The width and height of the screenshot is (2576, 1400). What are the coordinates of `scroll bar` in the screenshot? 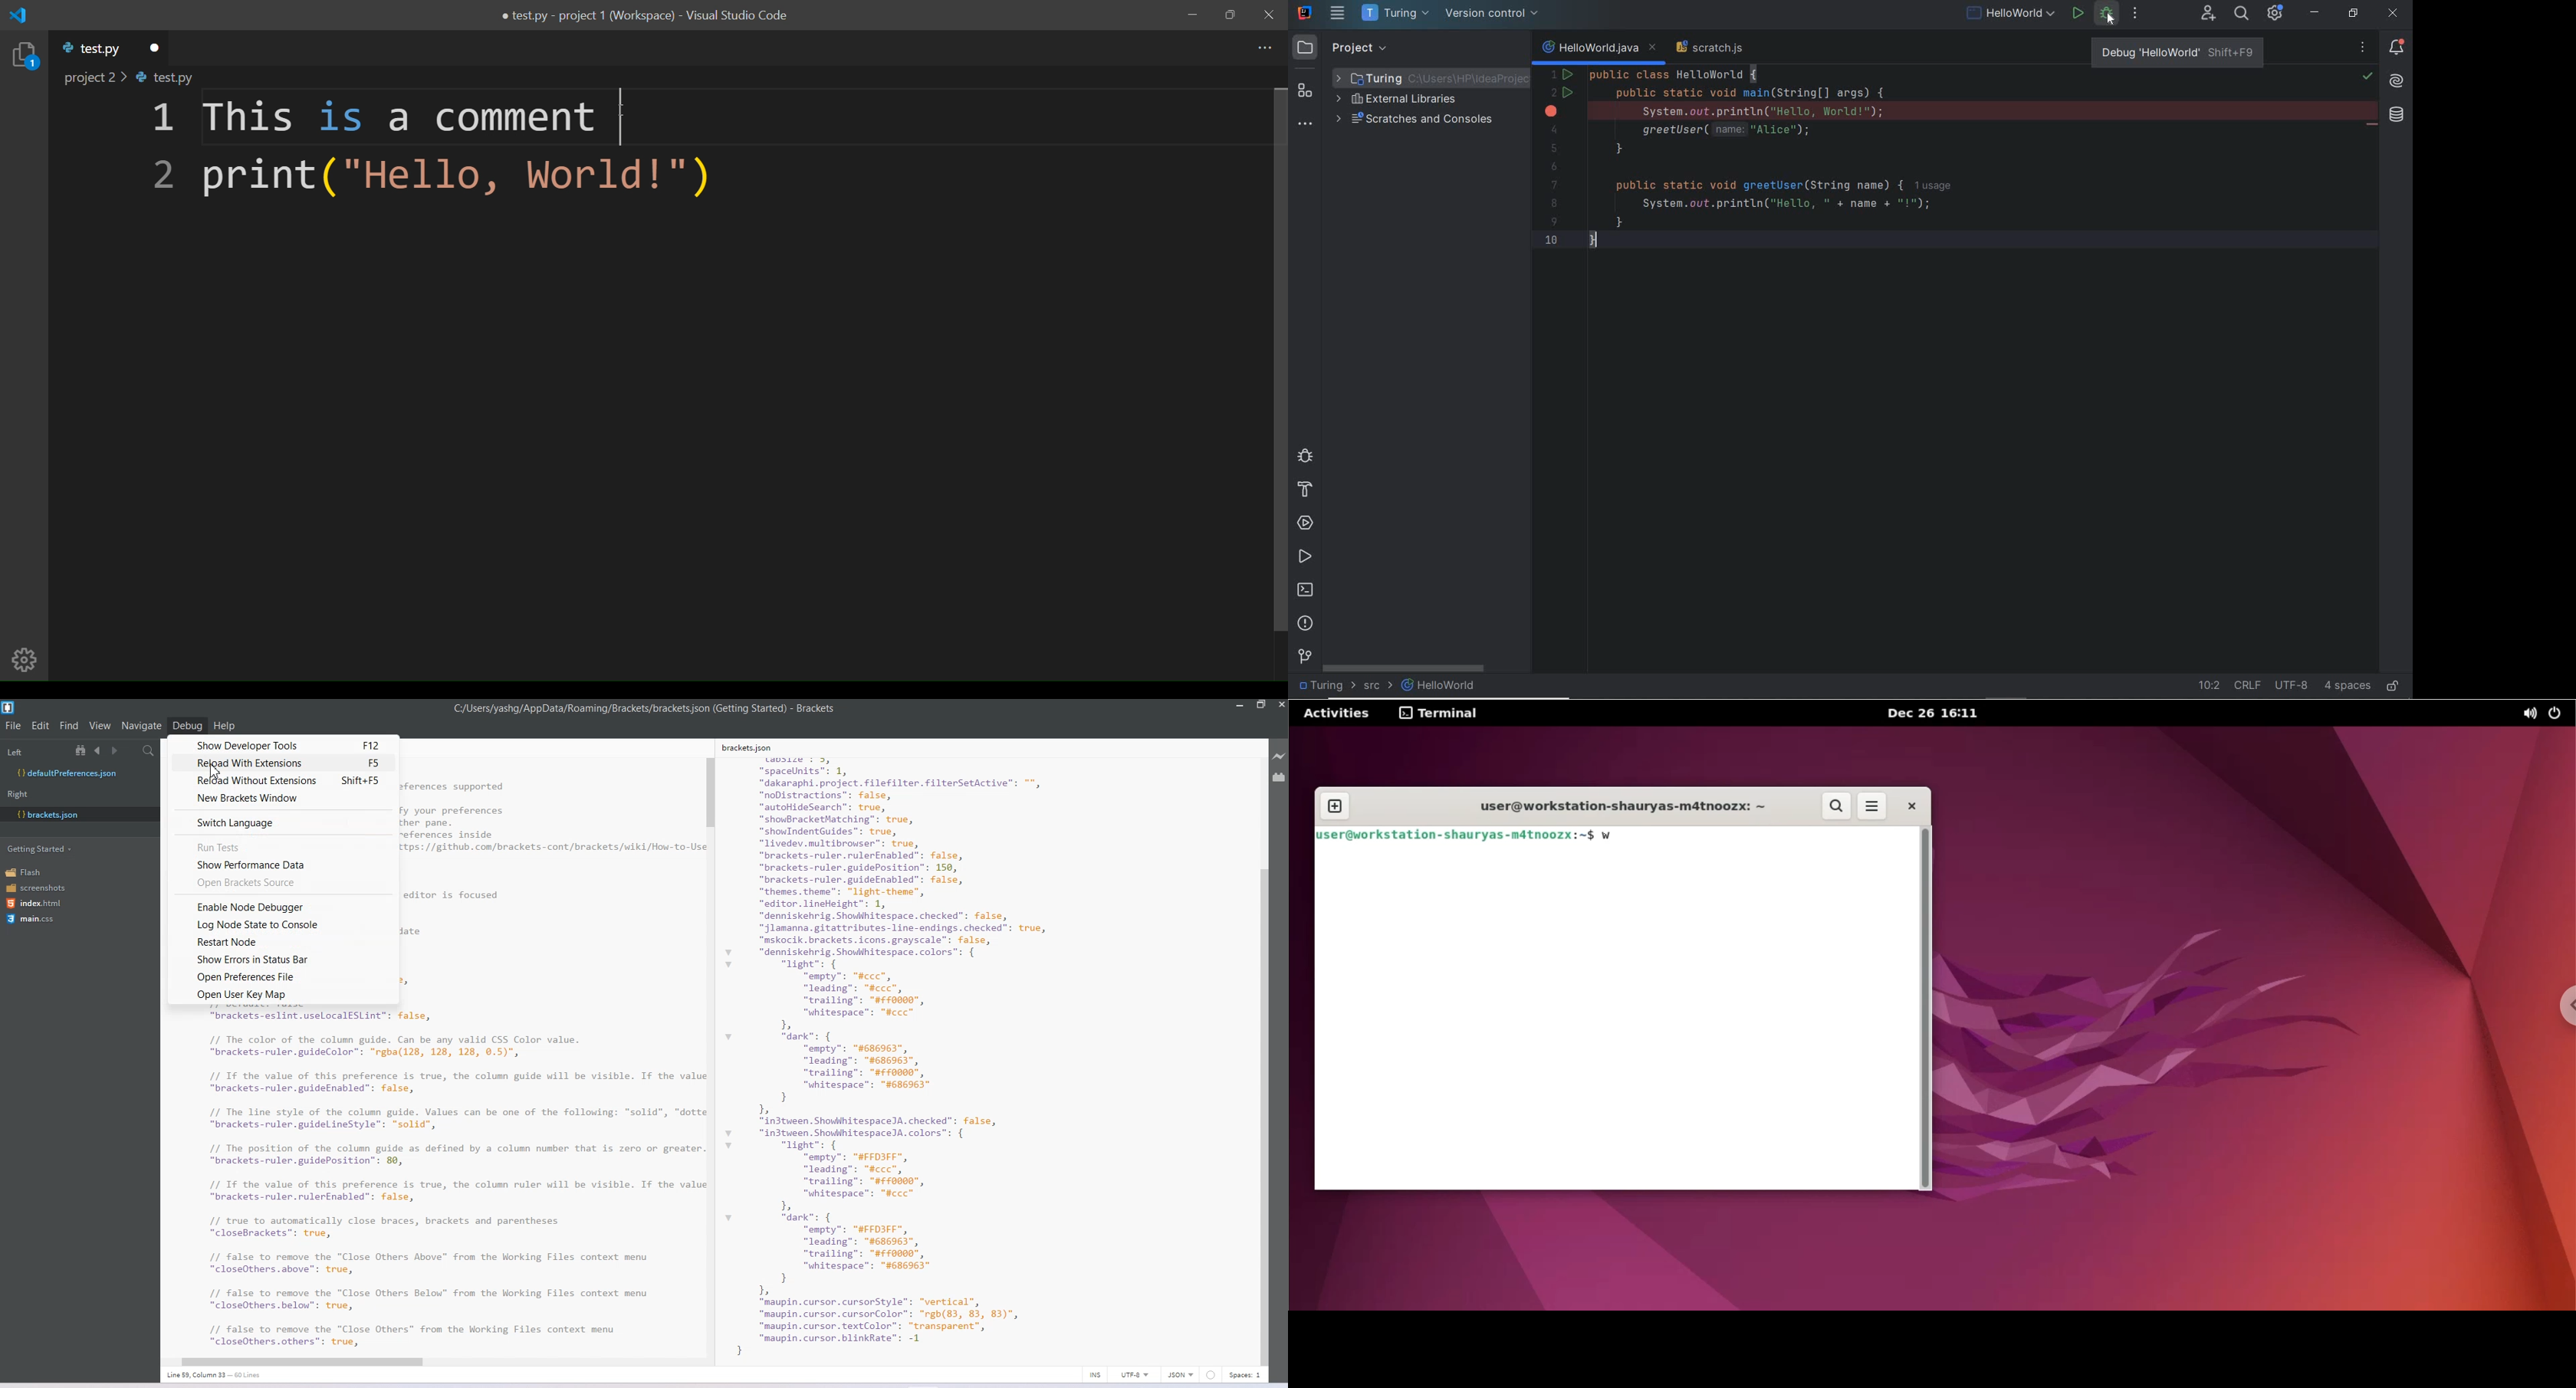 It's located at (1407, 670).